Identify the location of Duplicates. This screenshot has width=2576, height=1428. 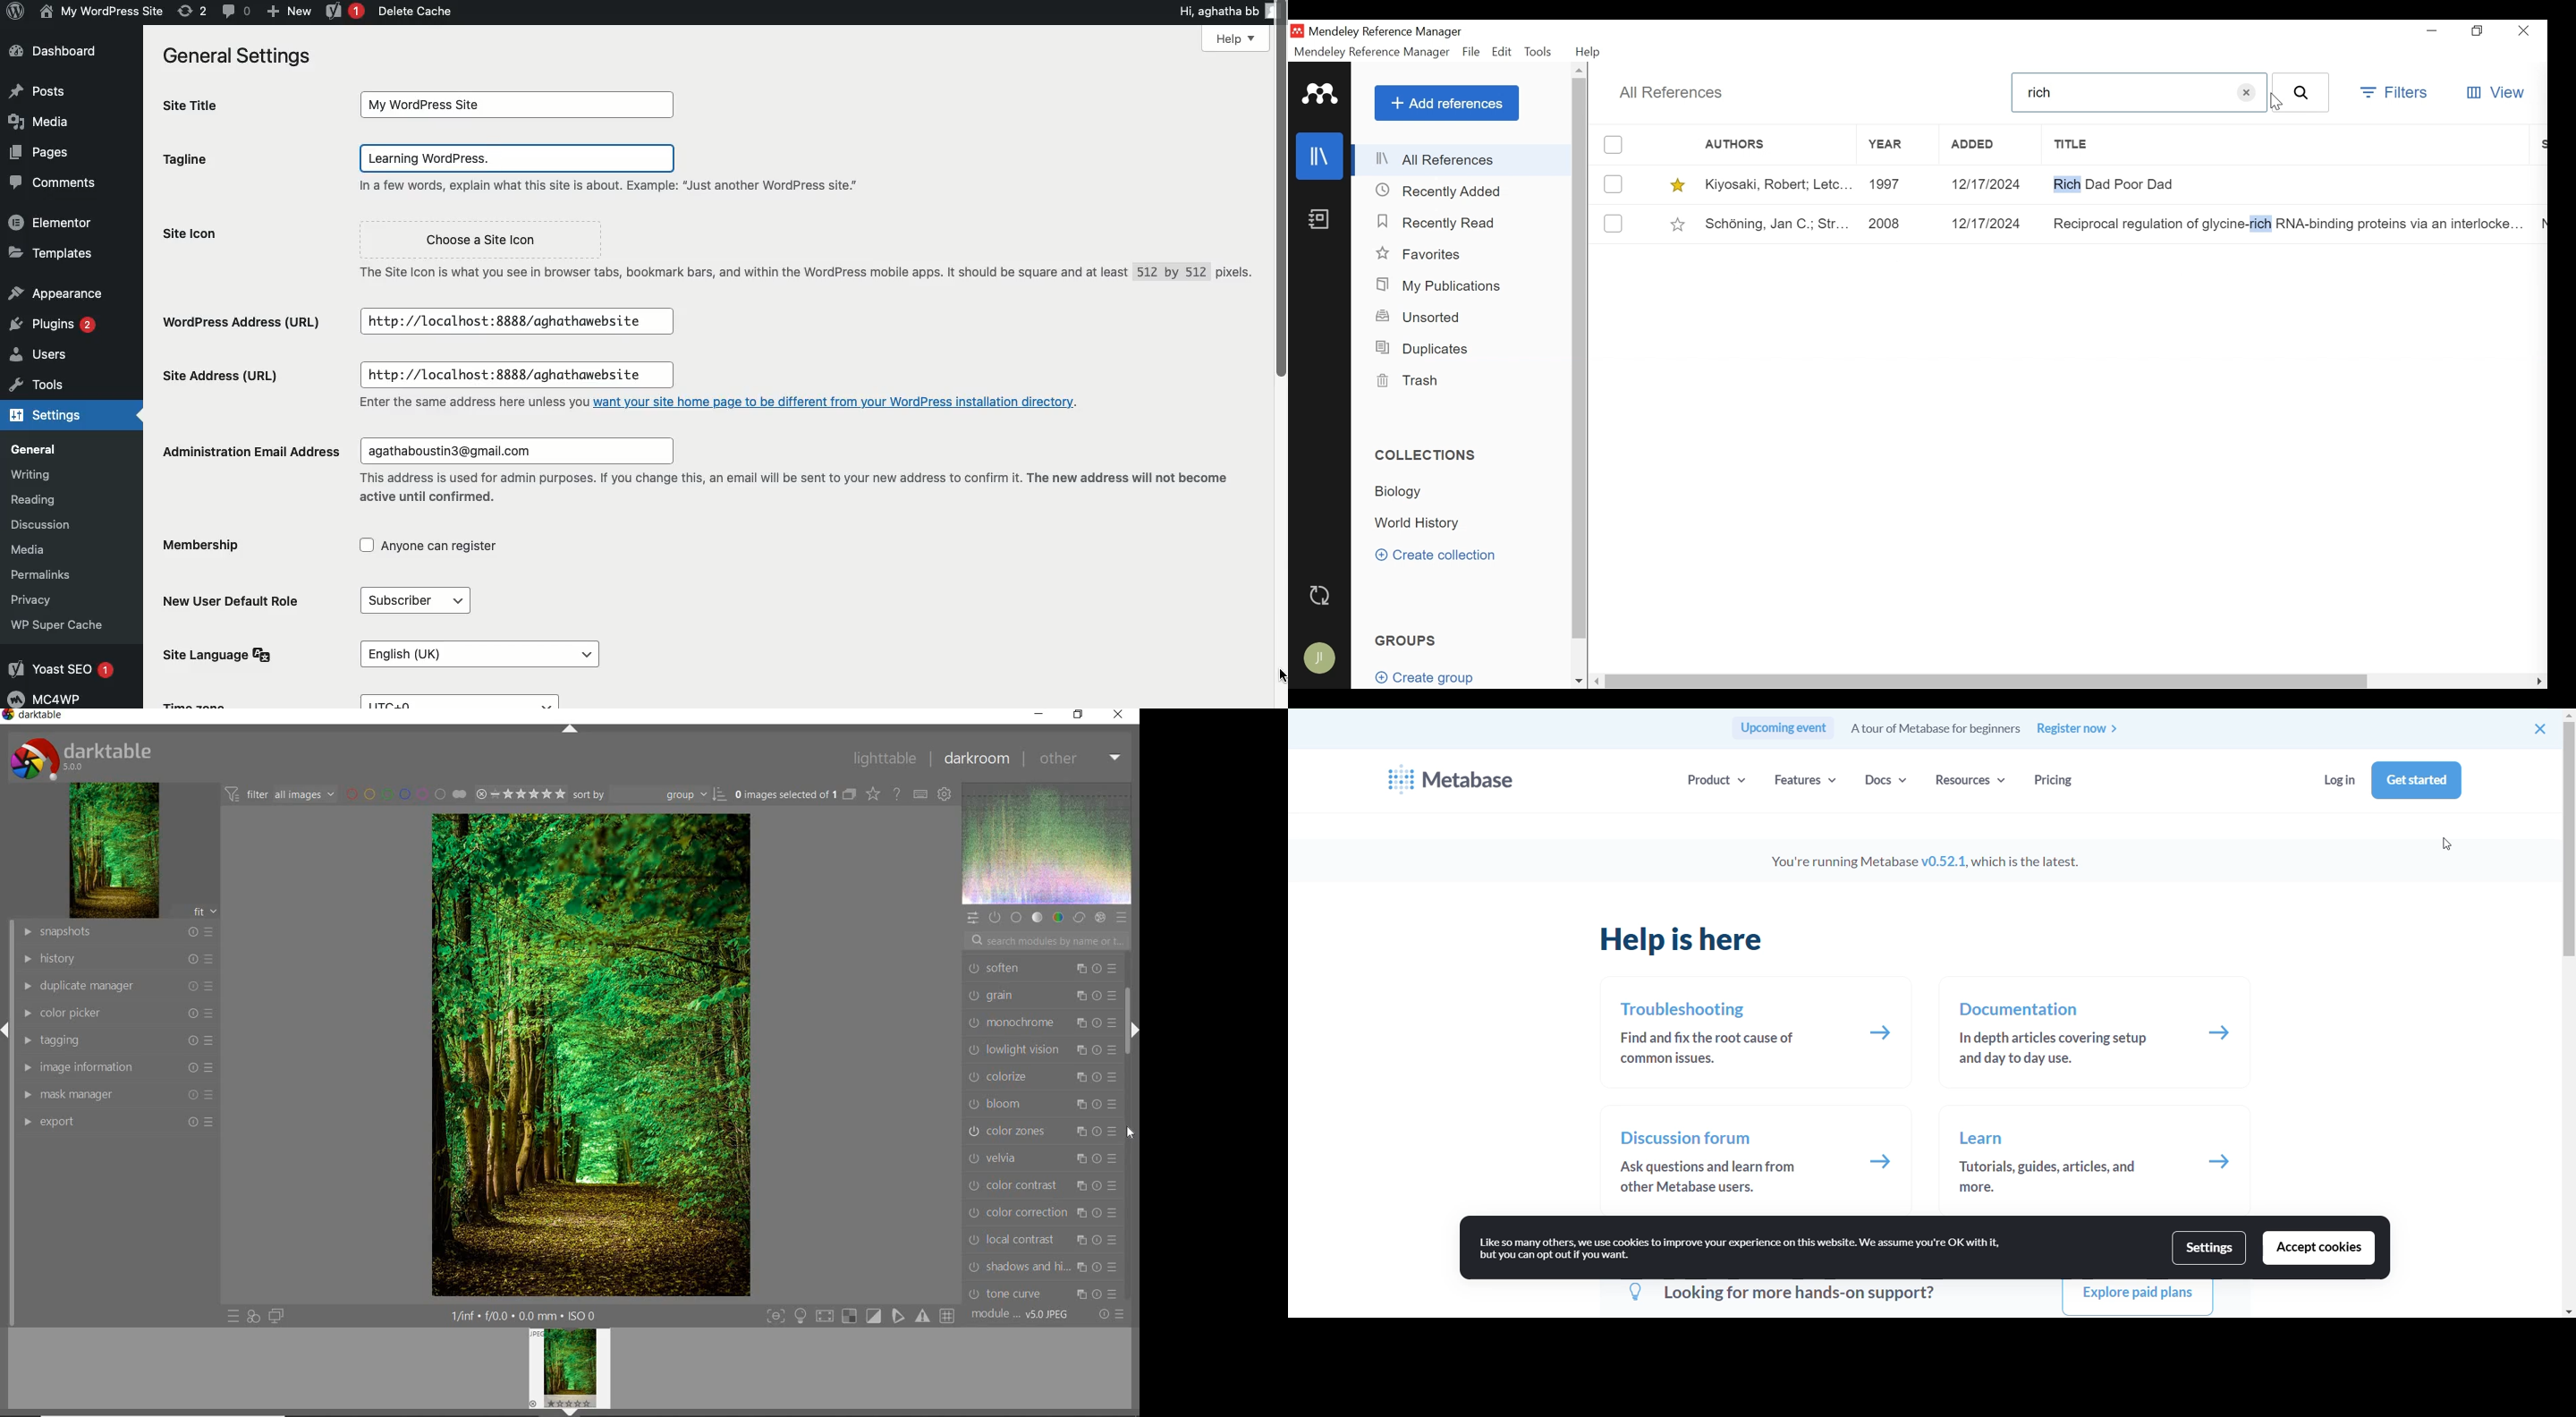
(1425, 347).